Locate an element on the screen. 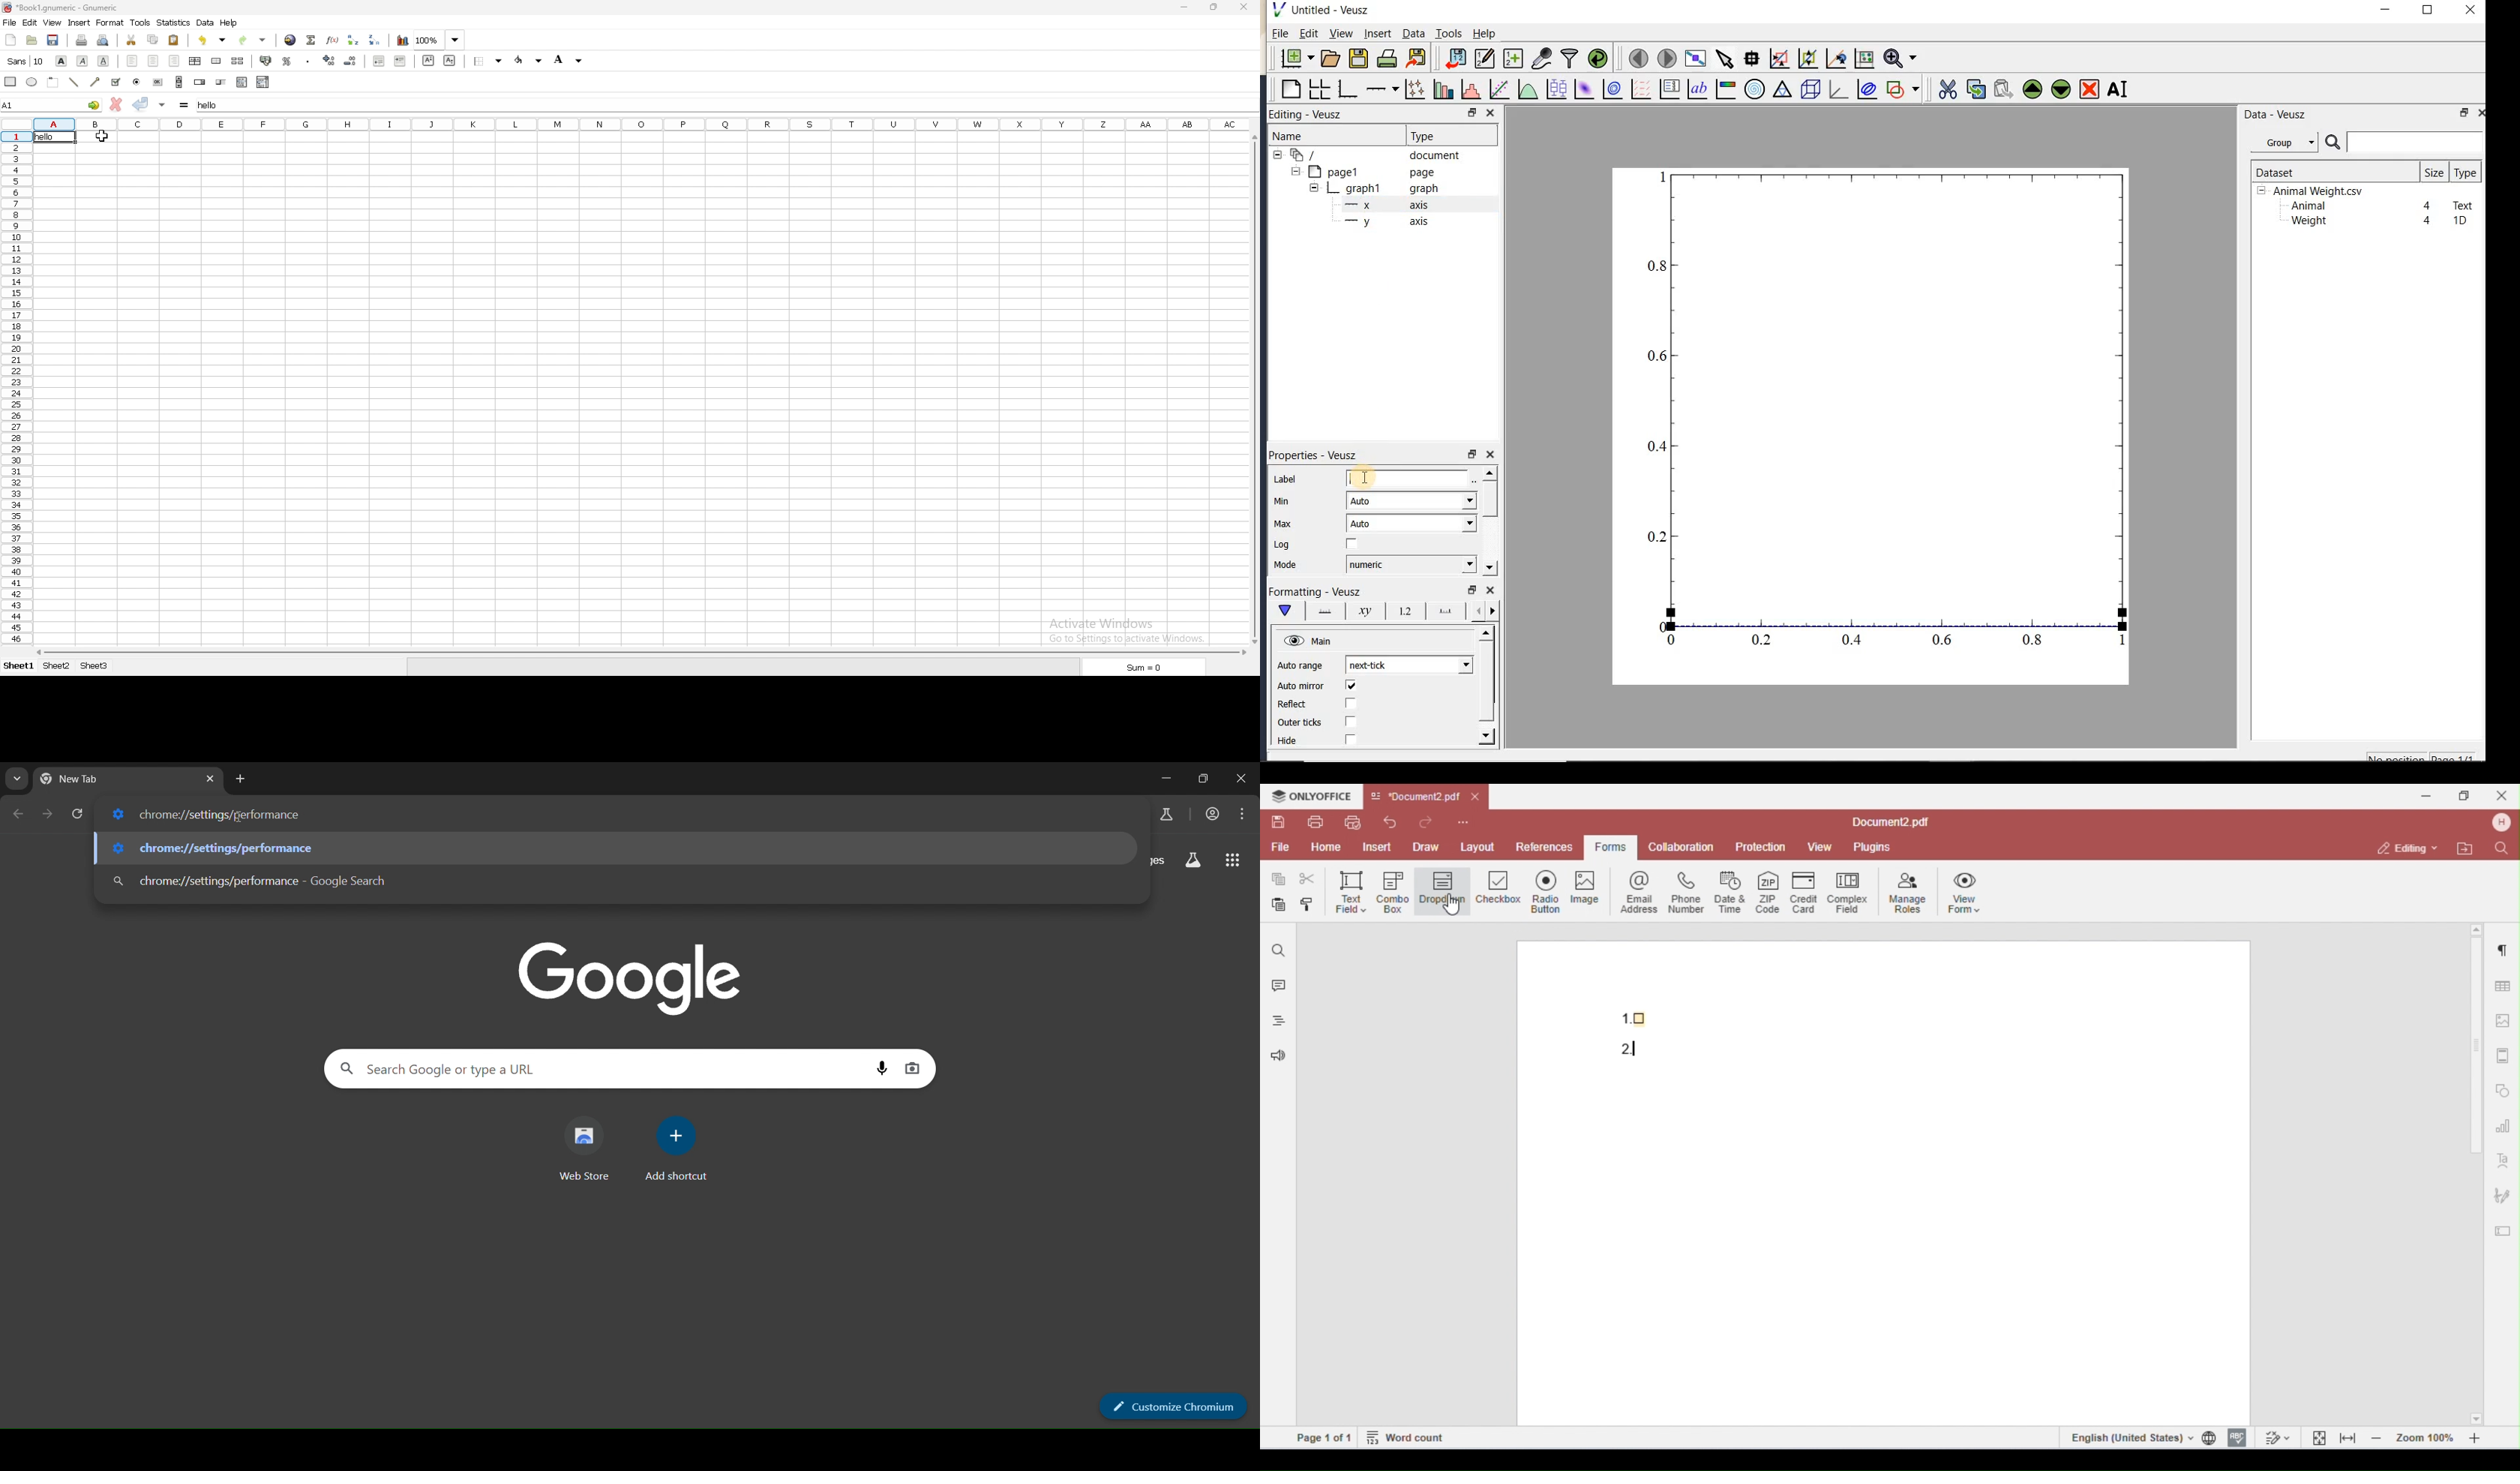  selected cell is located at coordinates (52, 104).